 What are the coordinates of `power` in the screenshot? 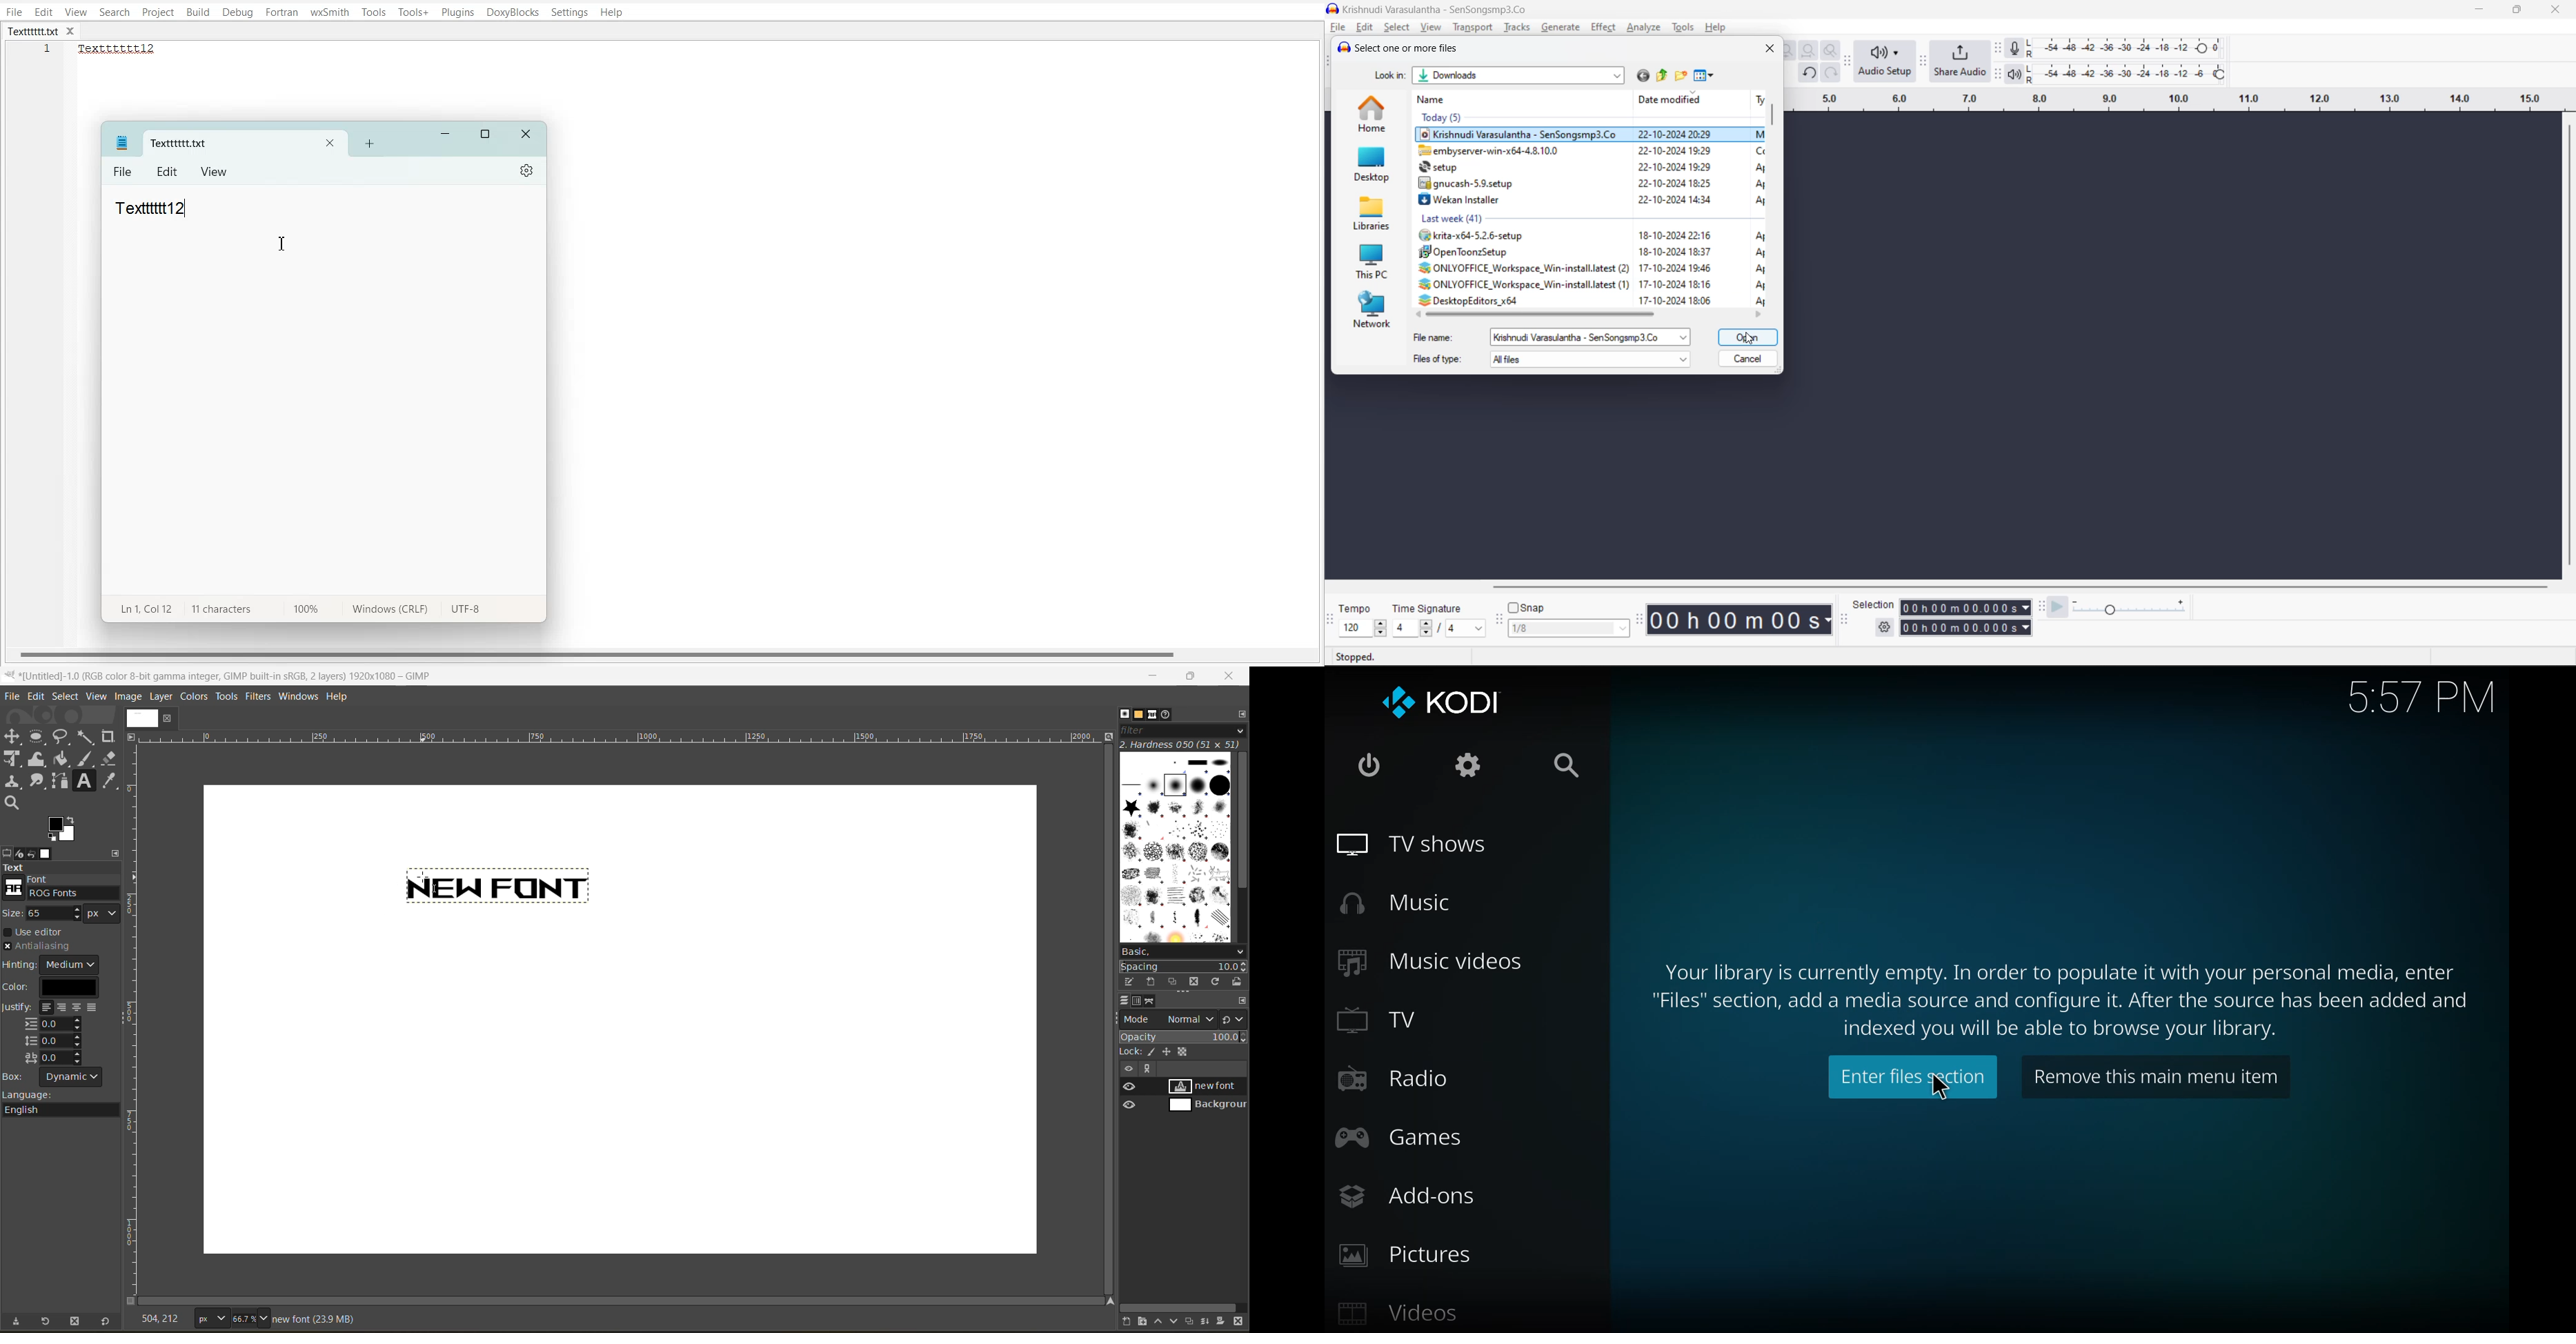 It's located at (1364, 765).